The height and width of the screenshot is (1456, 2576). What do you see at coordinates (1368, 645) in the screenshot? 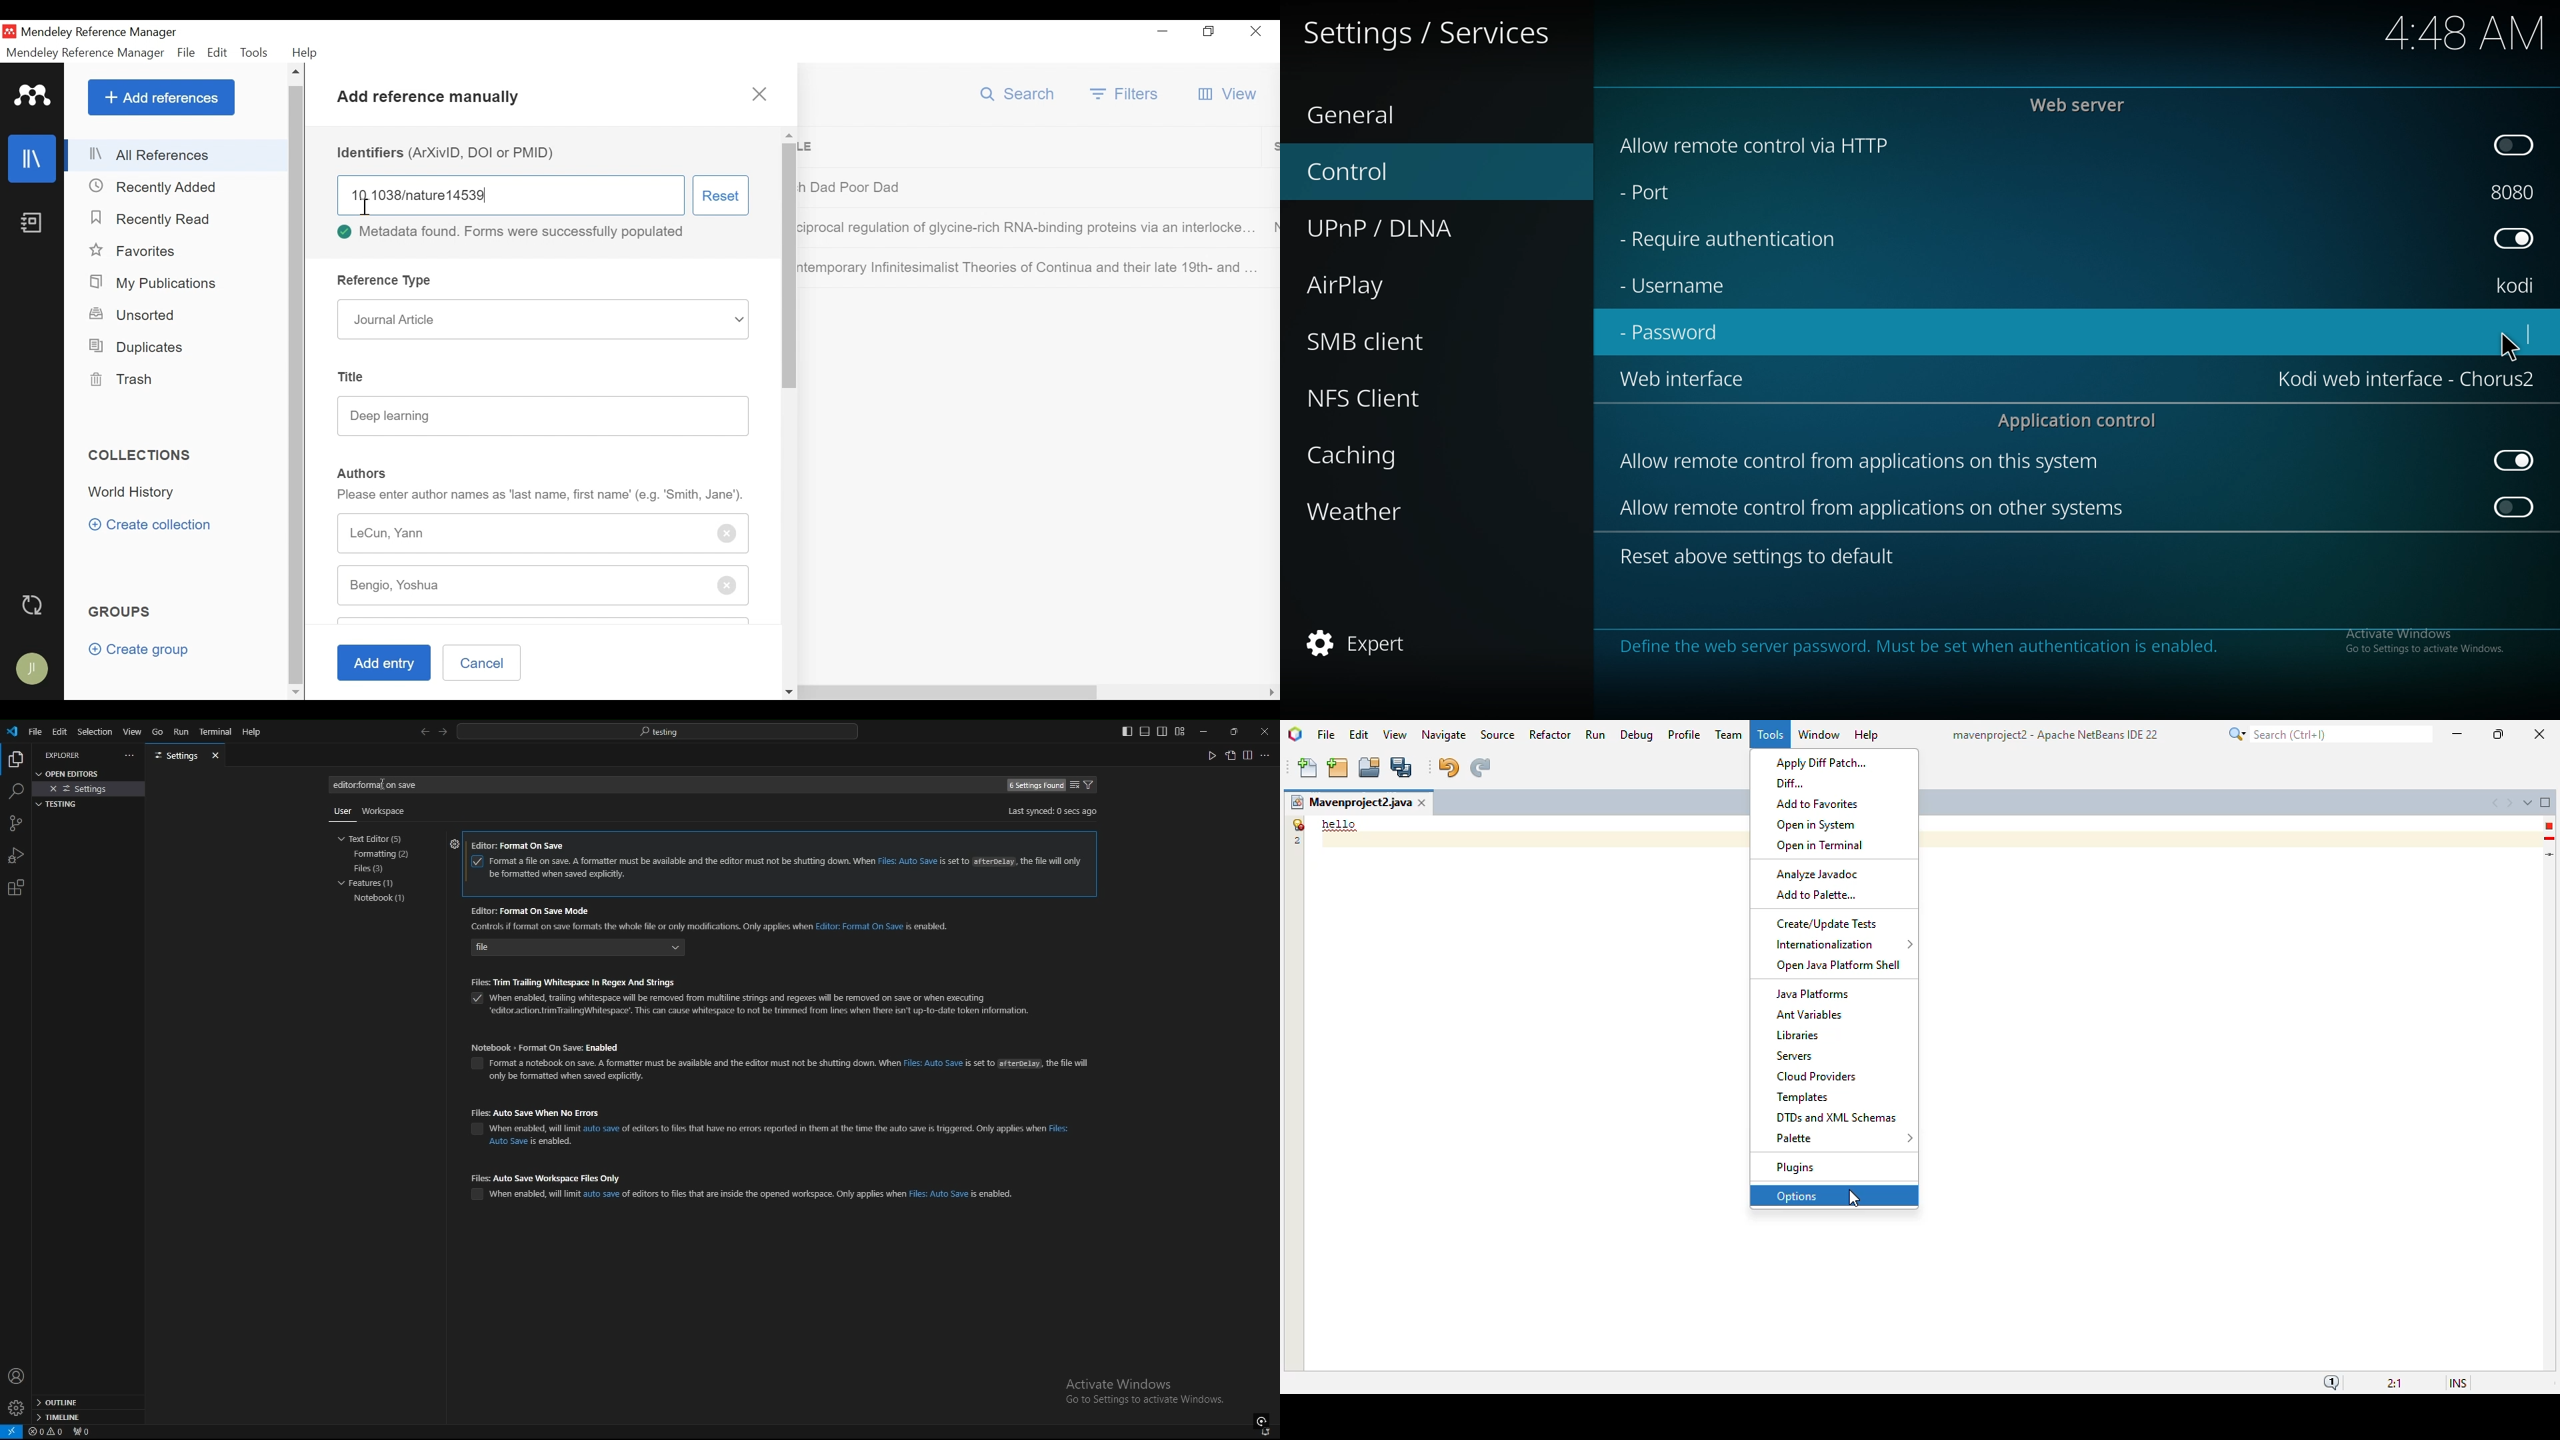
I see `expert` at bounding box center [1368, 645].